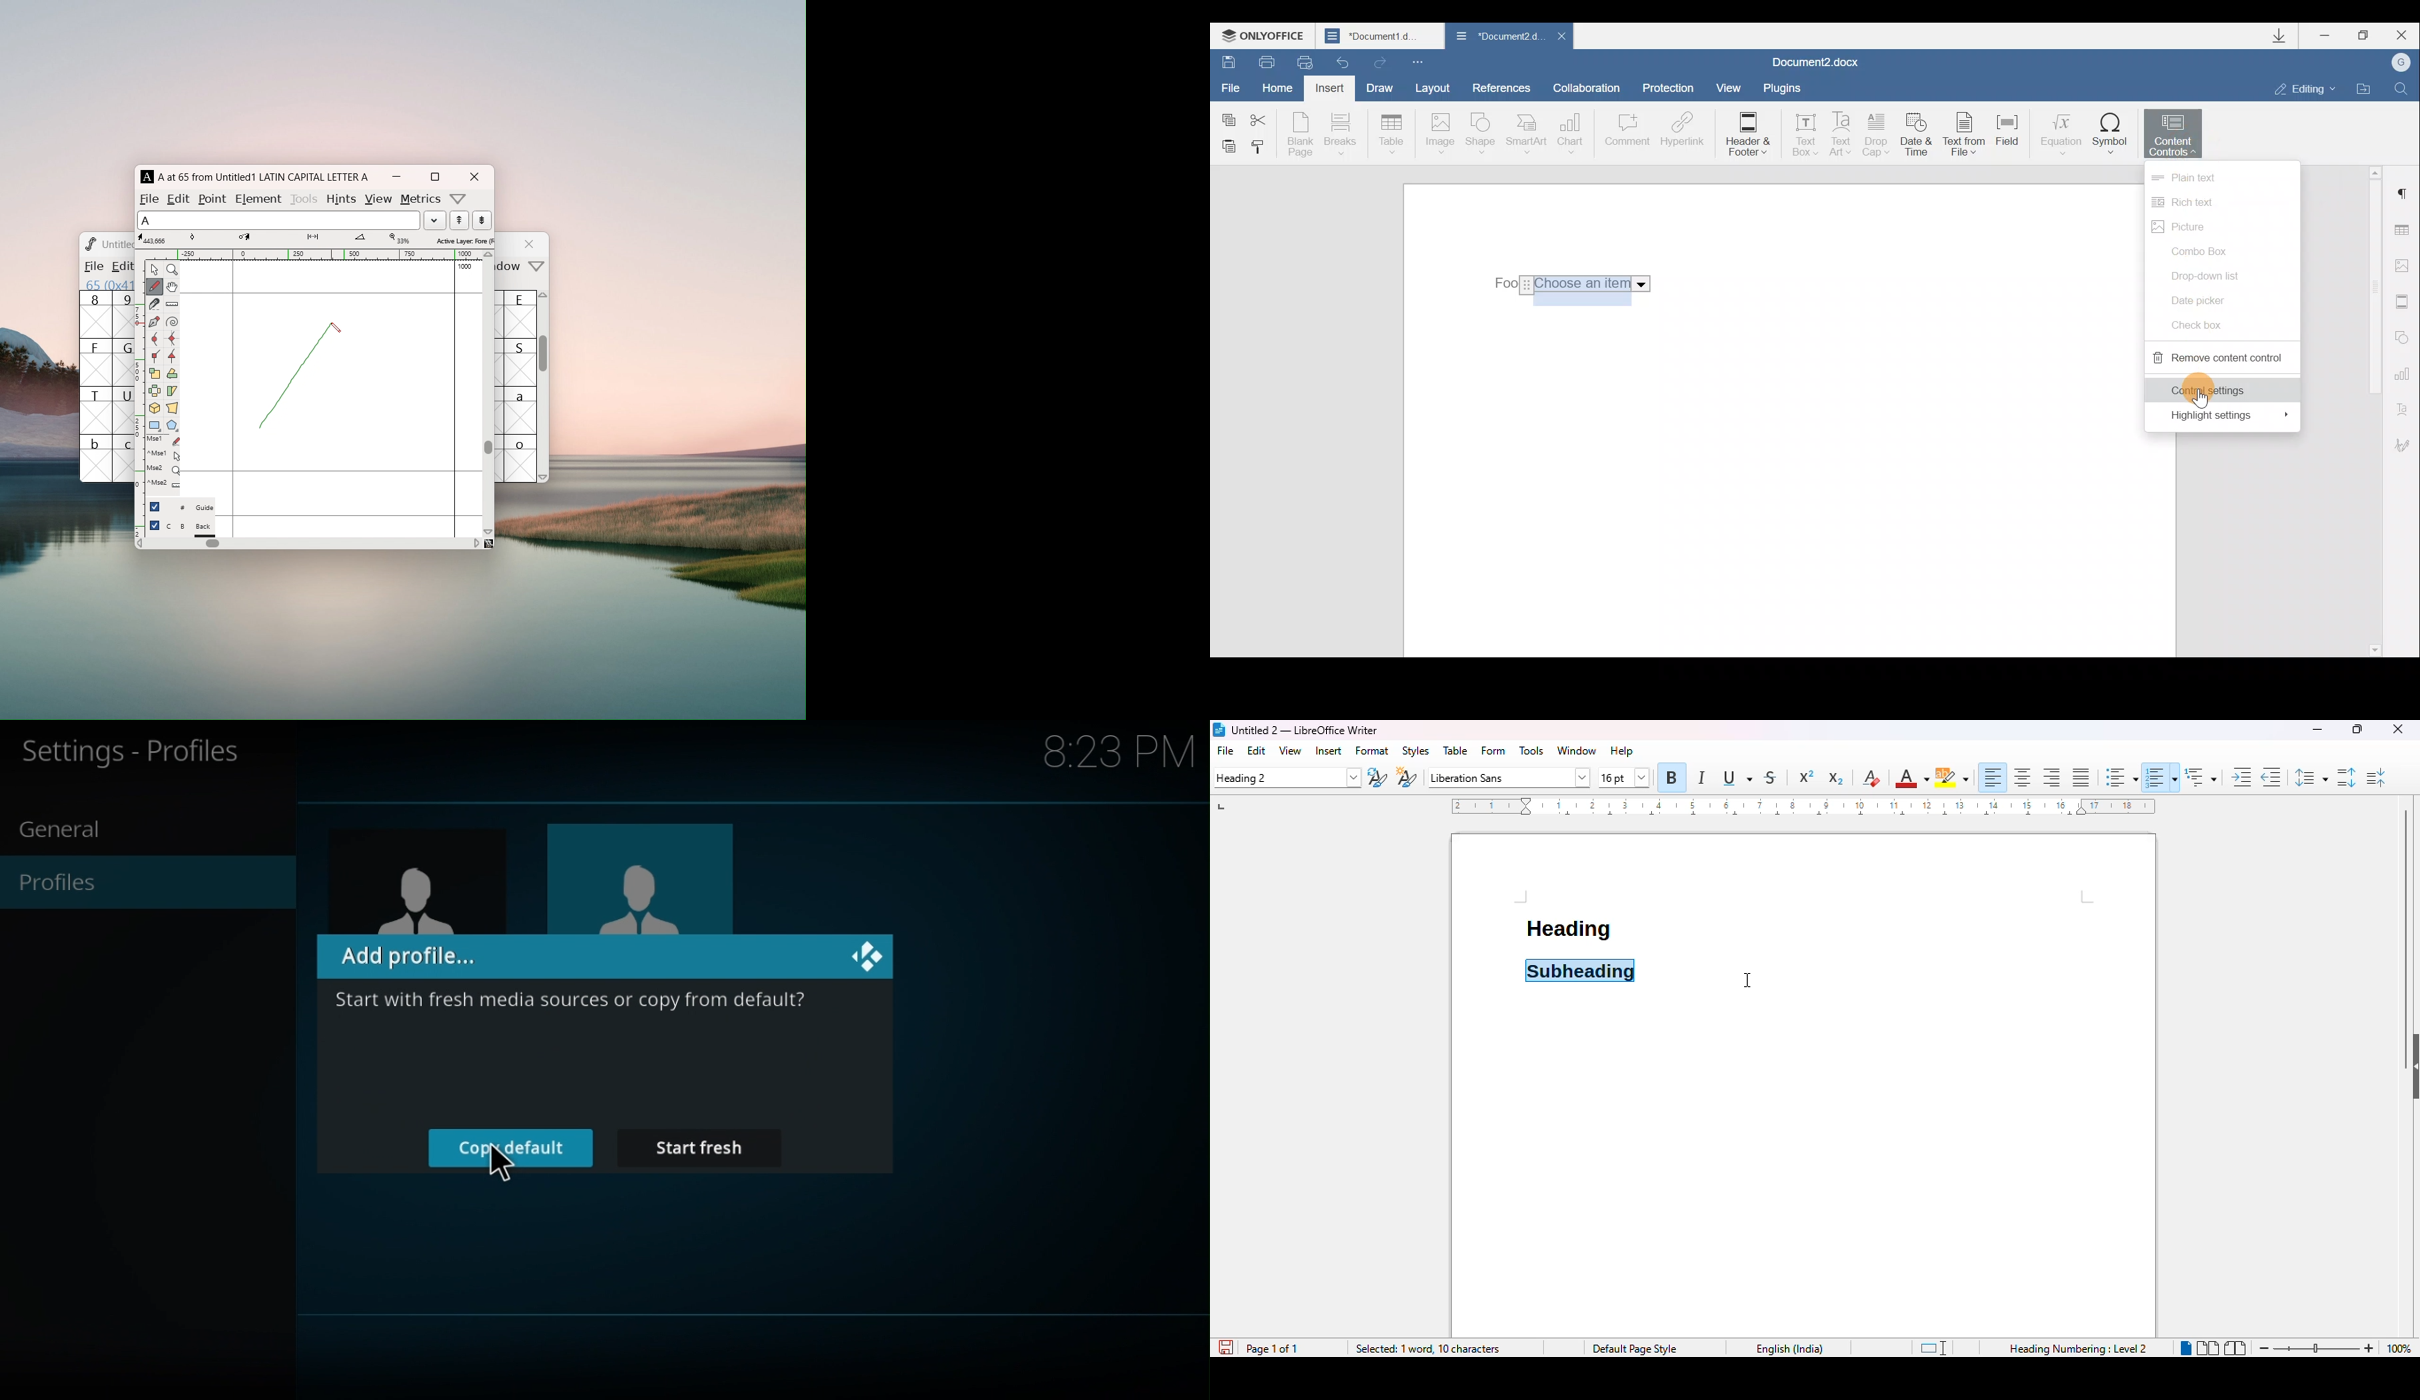 This screenshot has width=2436, height=1400. Describe the element at coordinates (1291, 750) in the screenshot. I see `view` at that location.